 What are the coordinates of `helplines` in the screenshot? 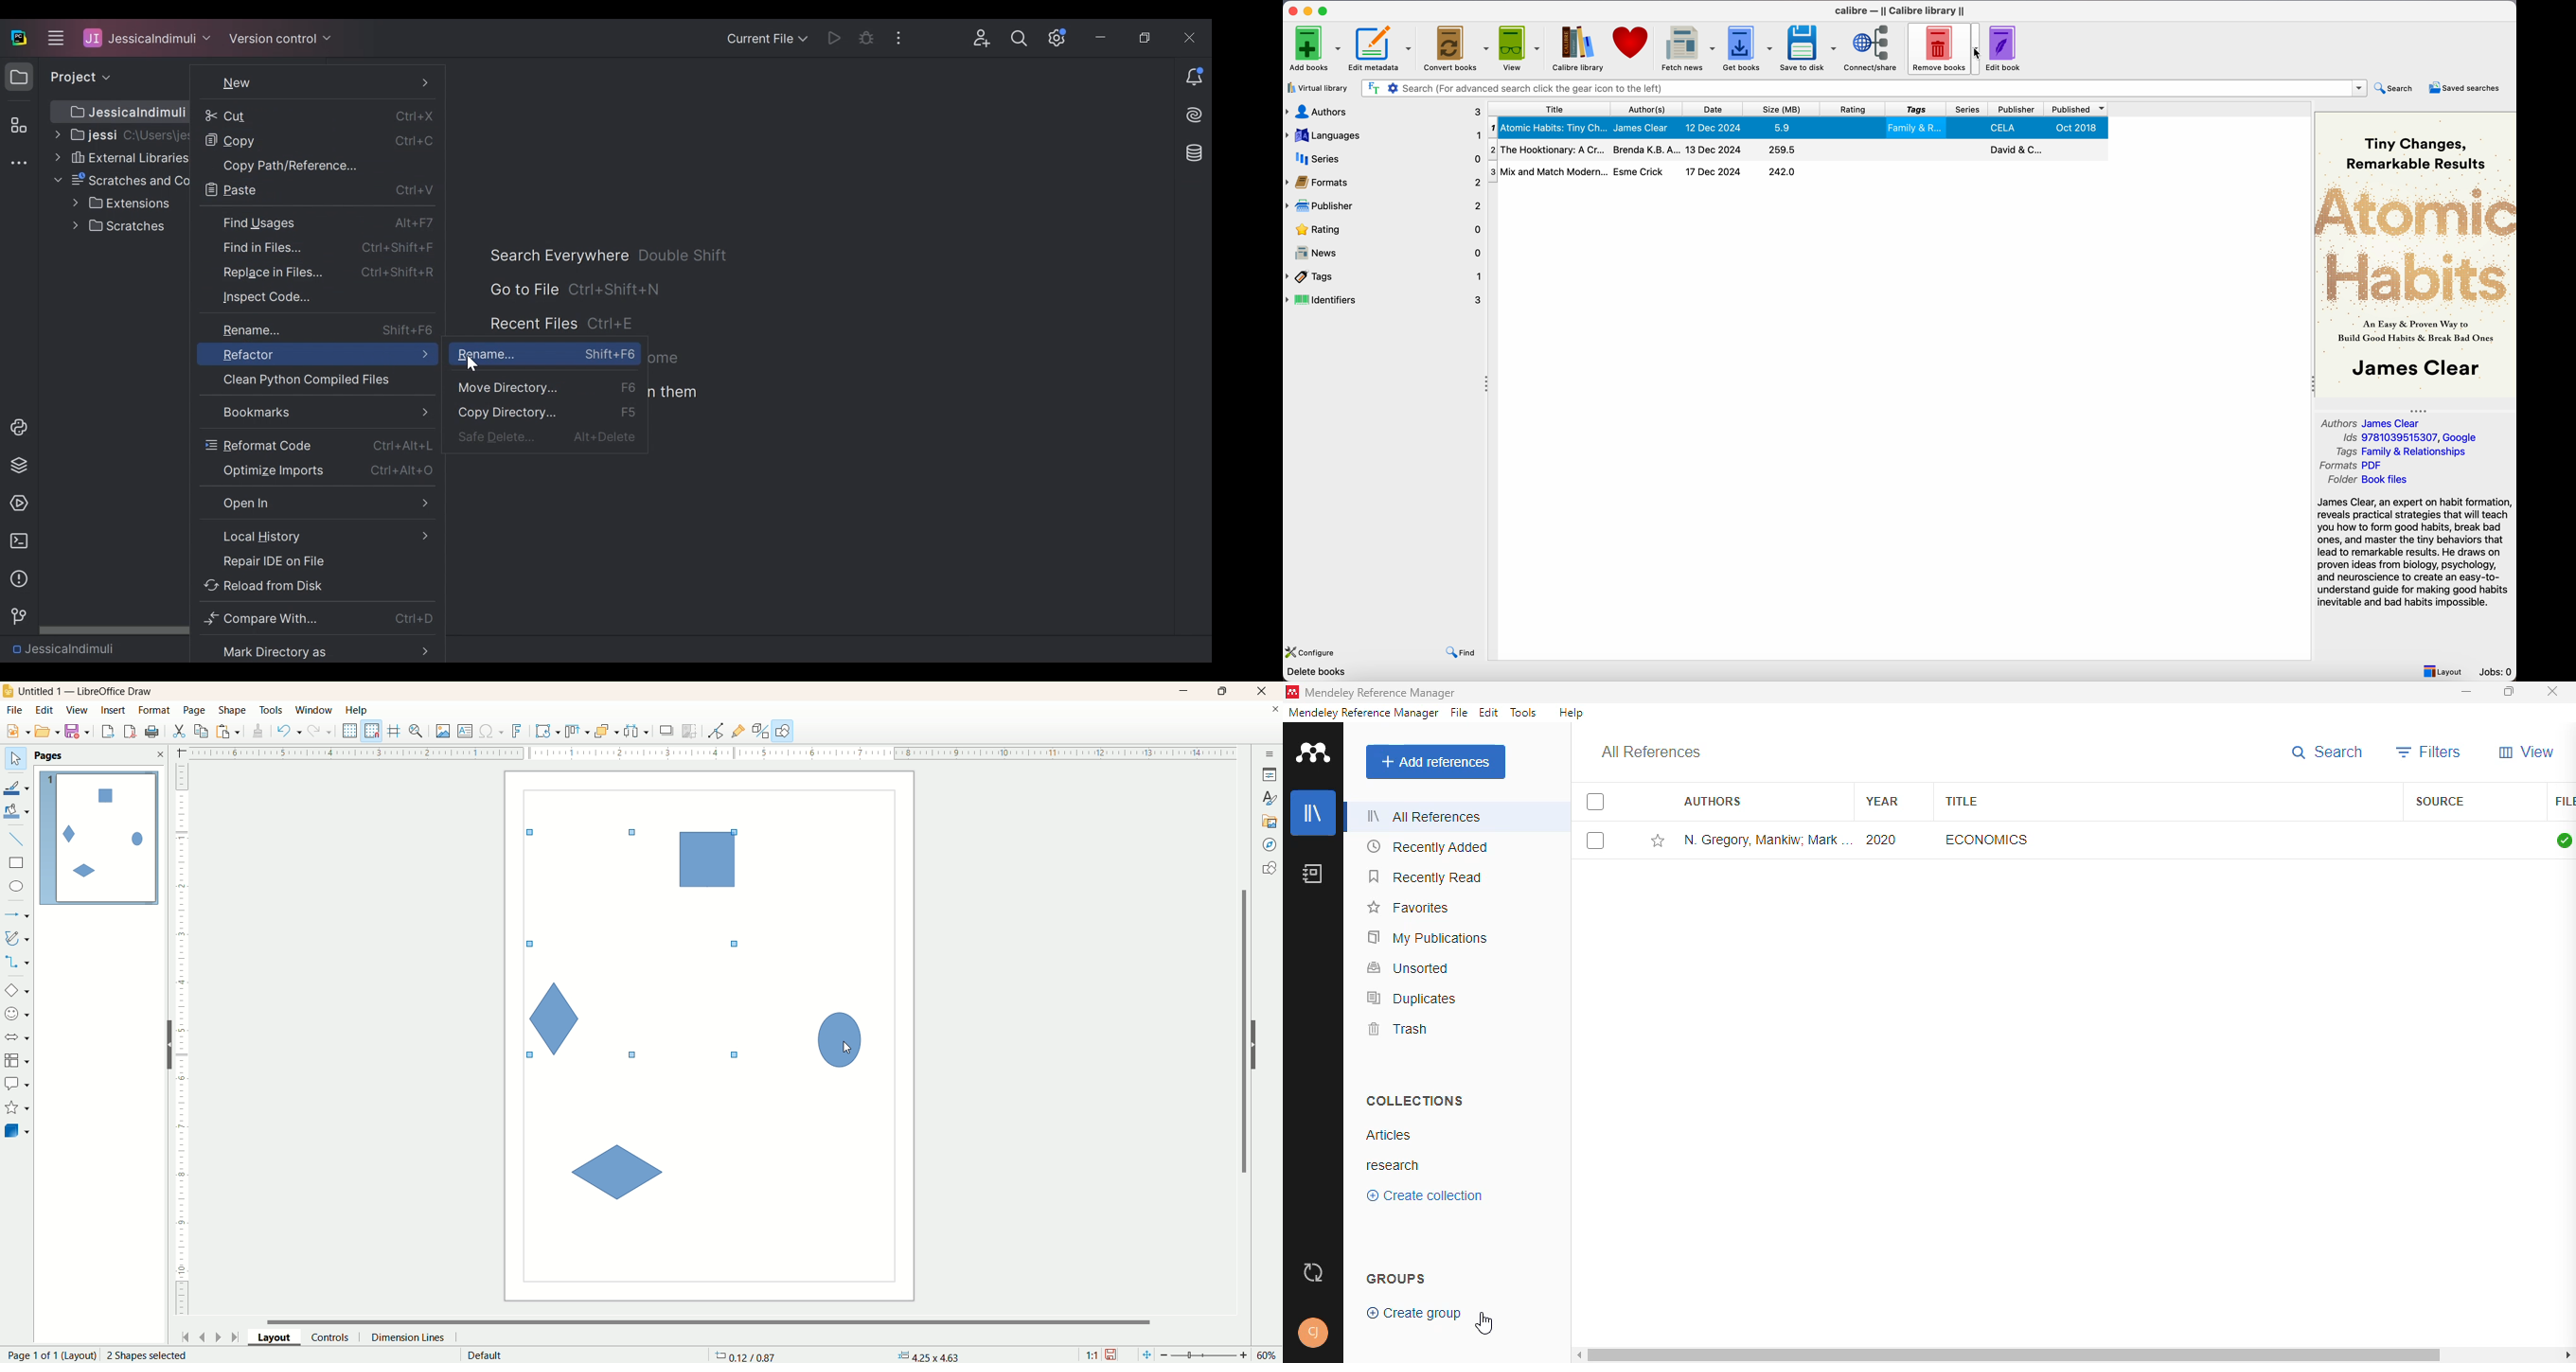 It's located at (396, 731).